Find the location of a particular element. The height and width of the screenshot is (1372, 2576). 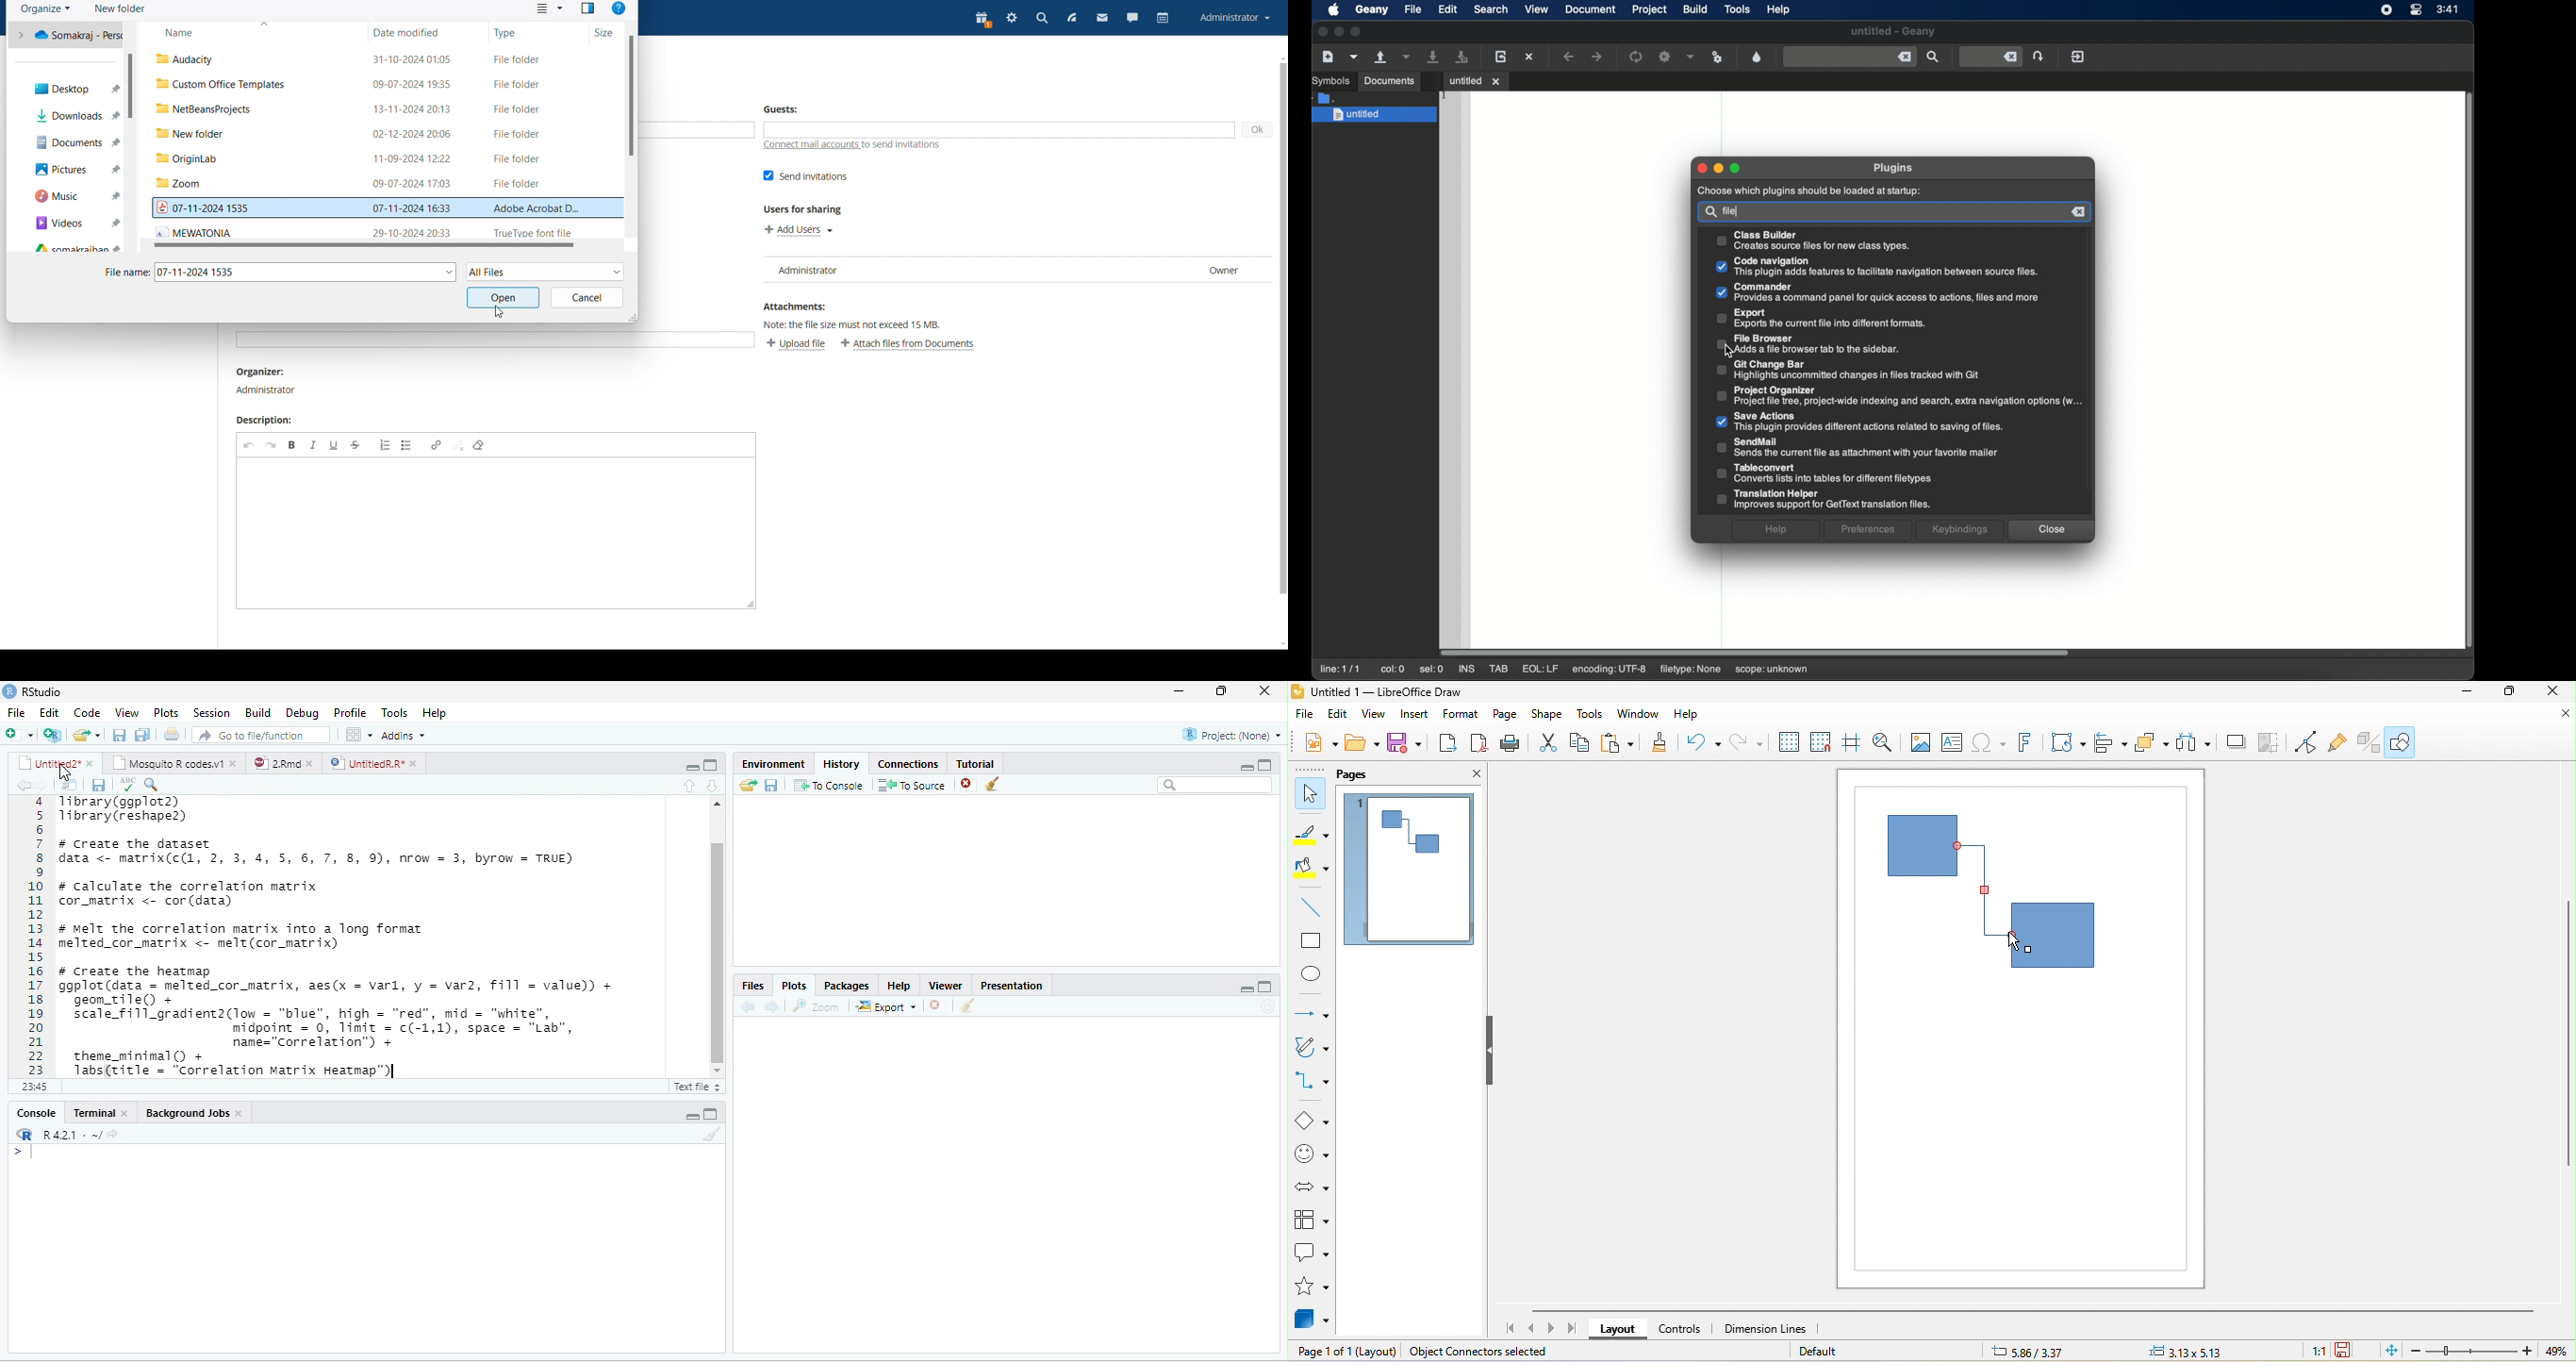

ok is located at coordinates (1258, 130).